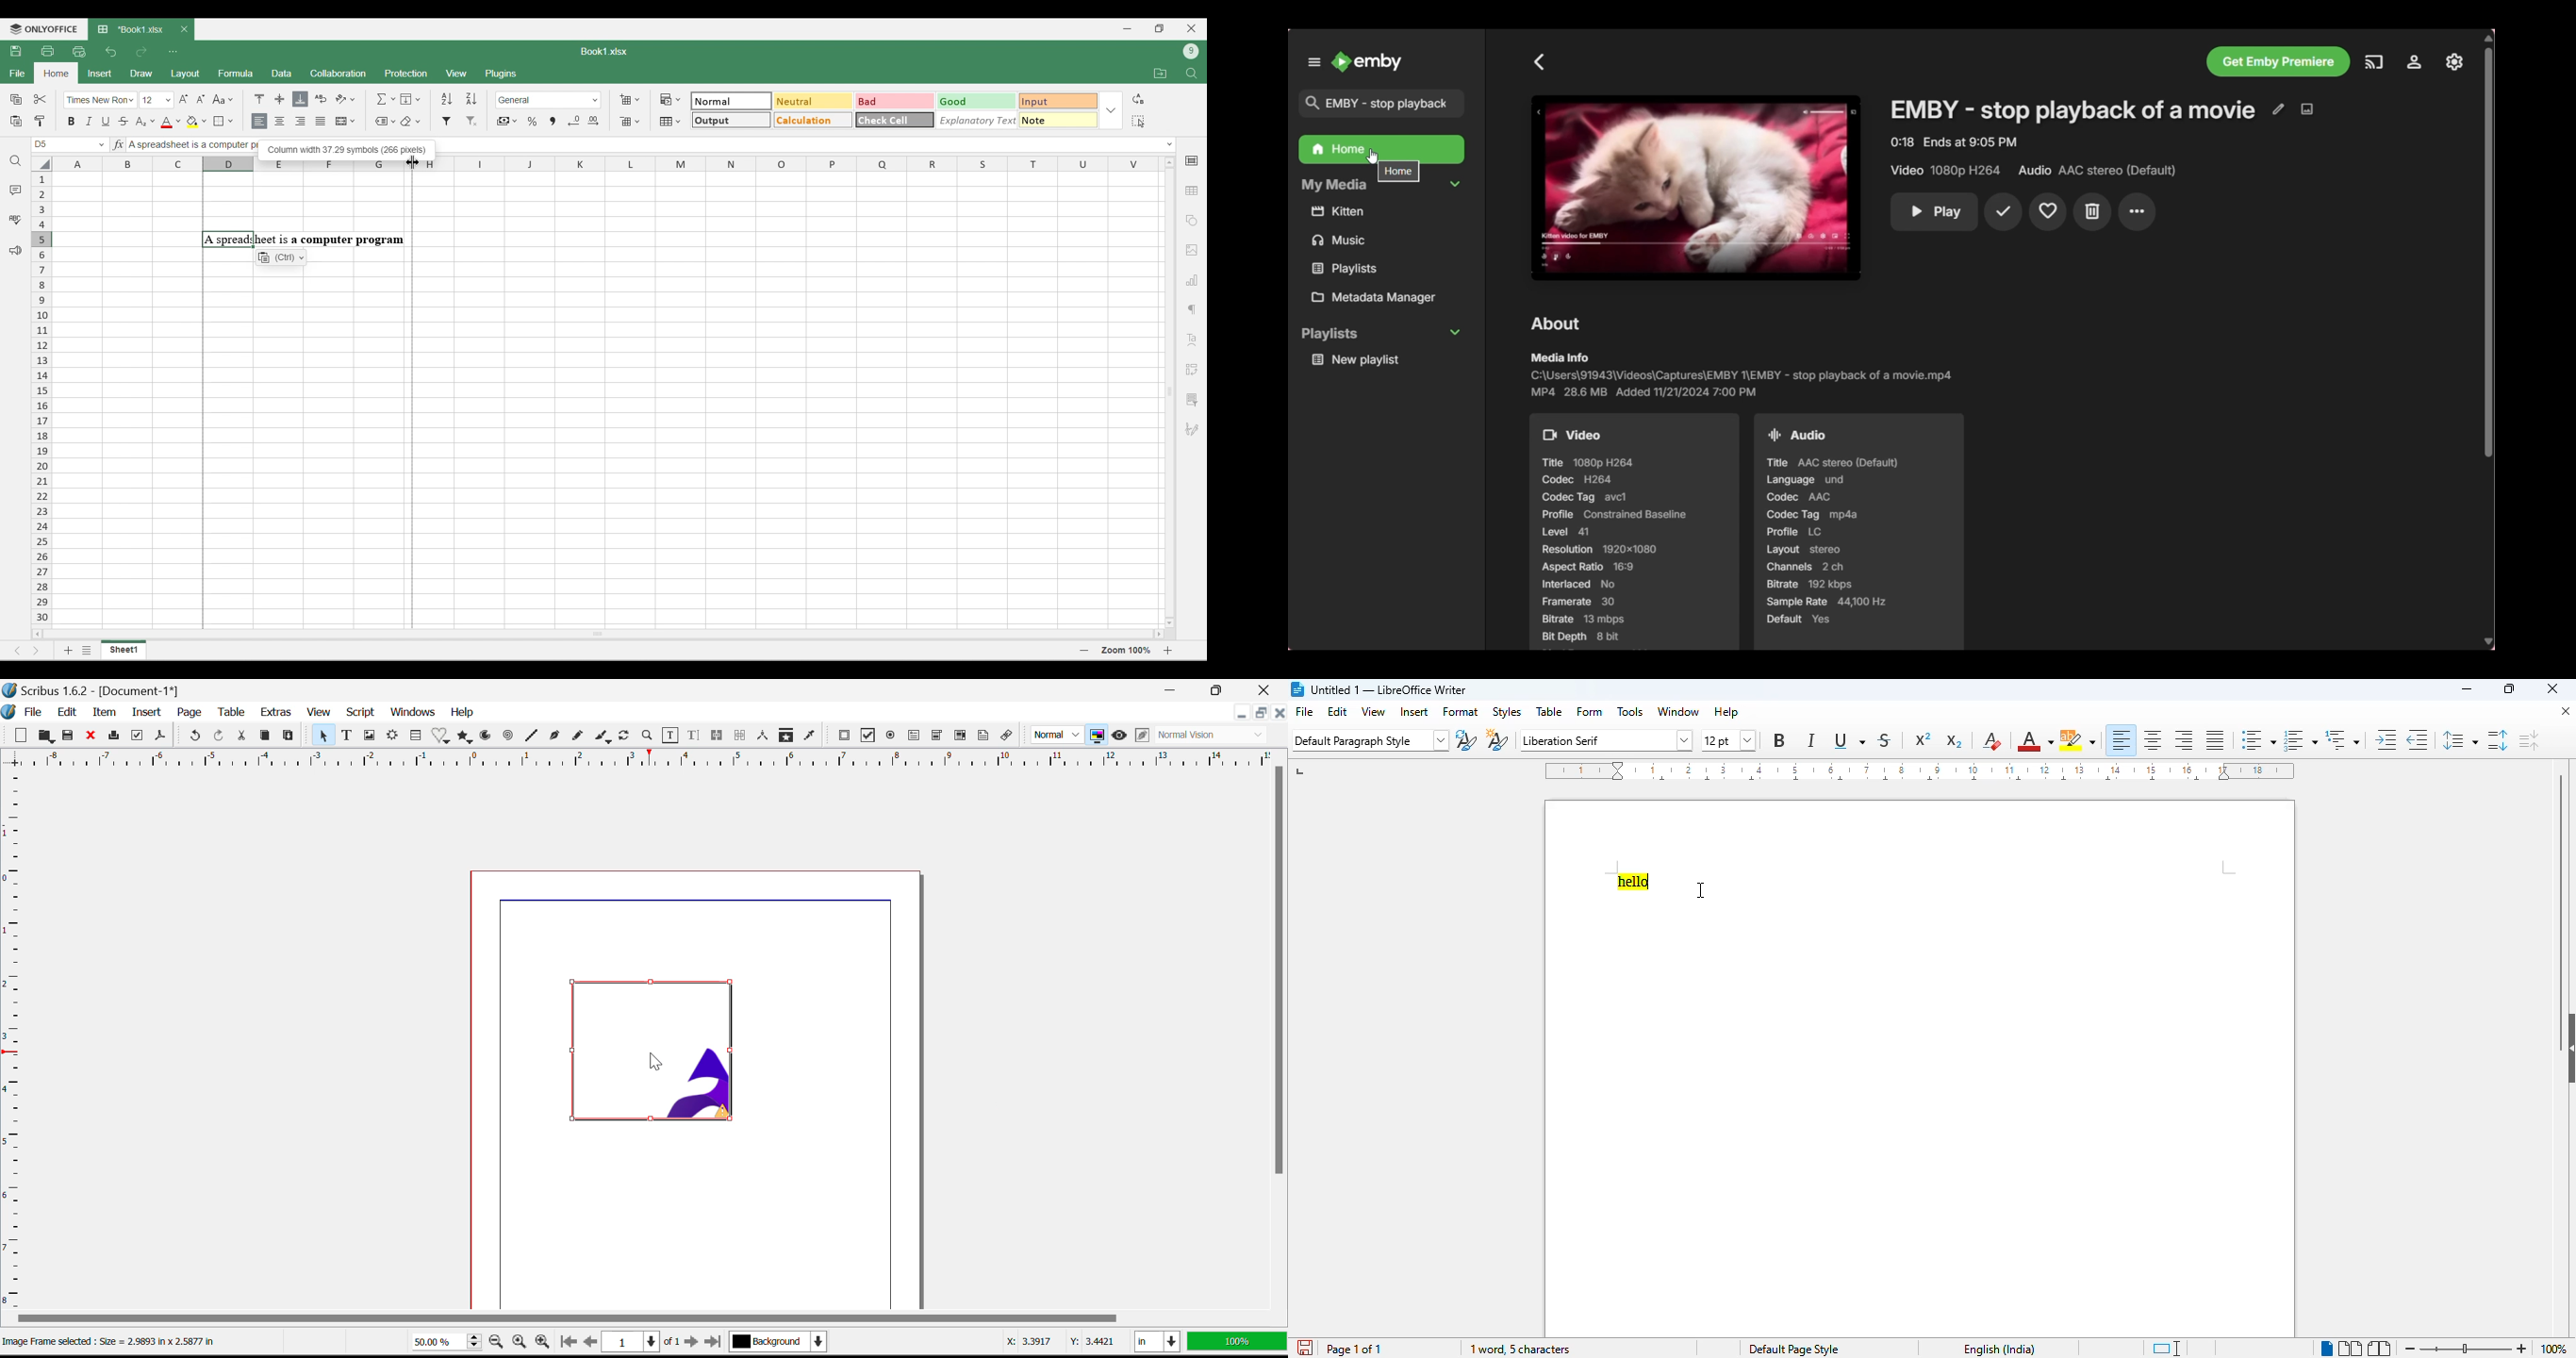  What do you see at coordinates (895, 111) in the screenshot?
I see `Cell type options` at bounding box center [895, 111].